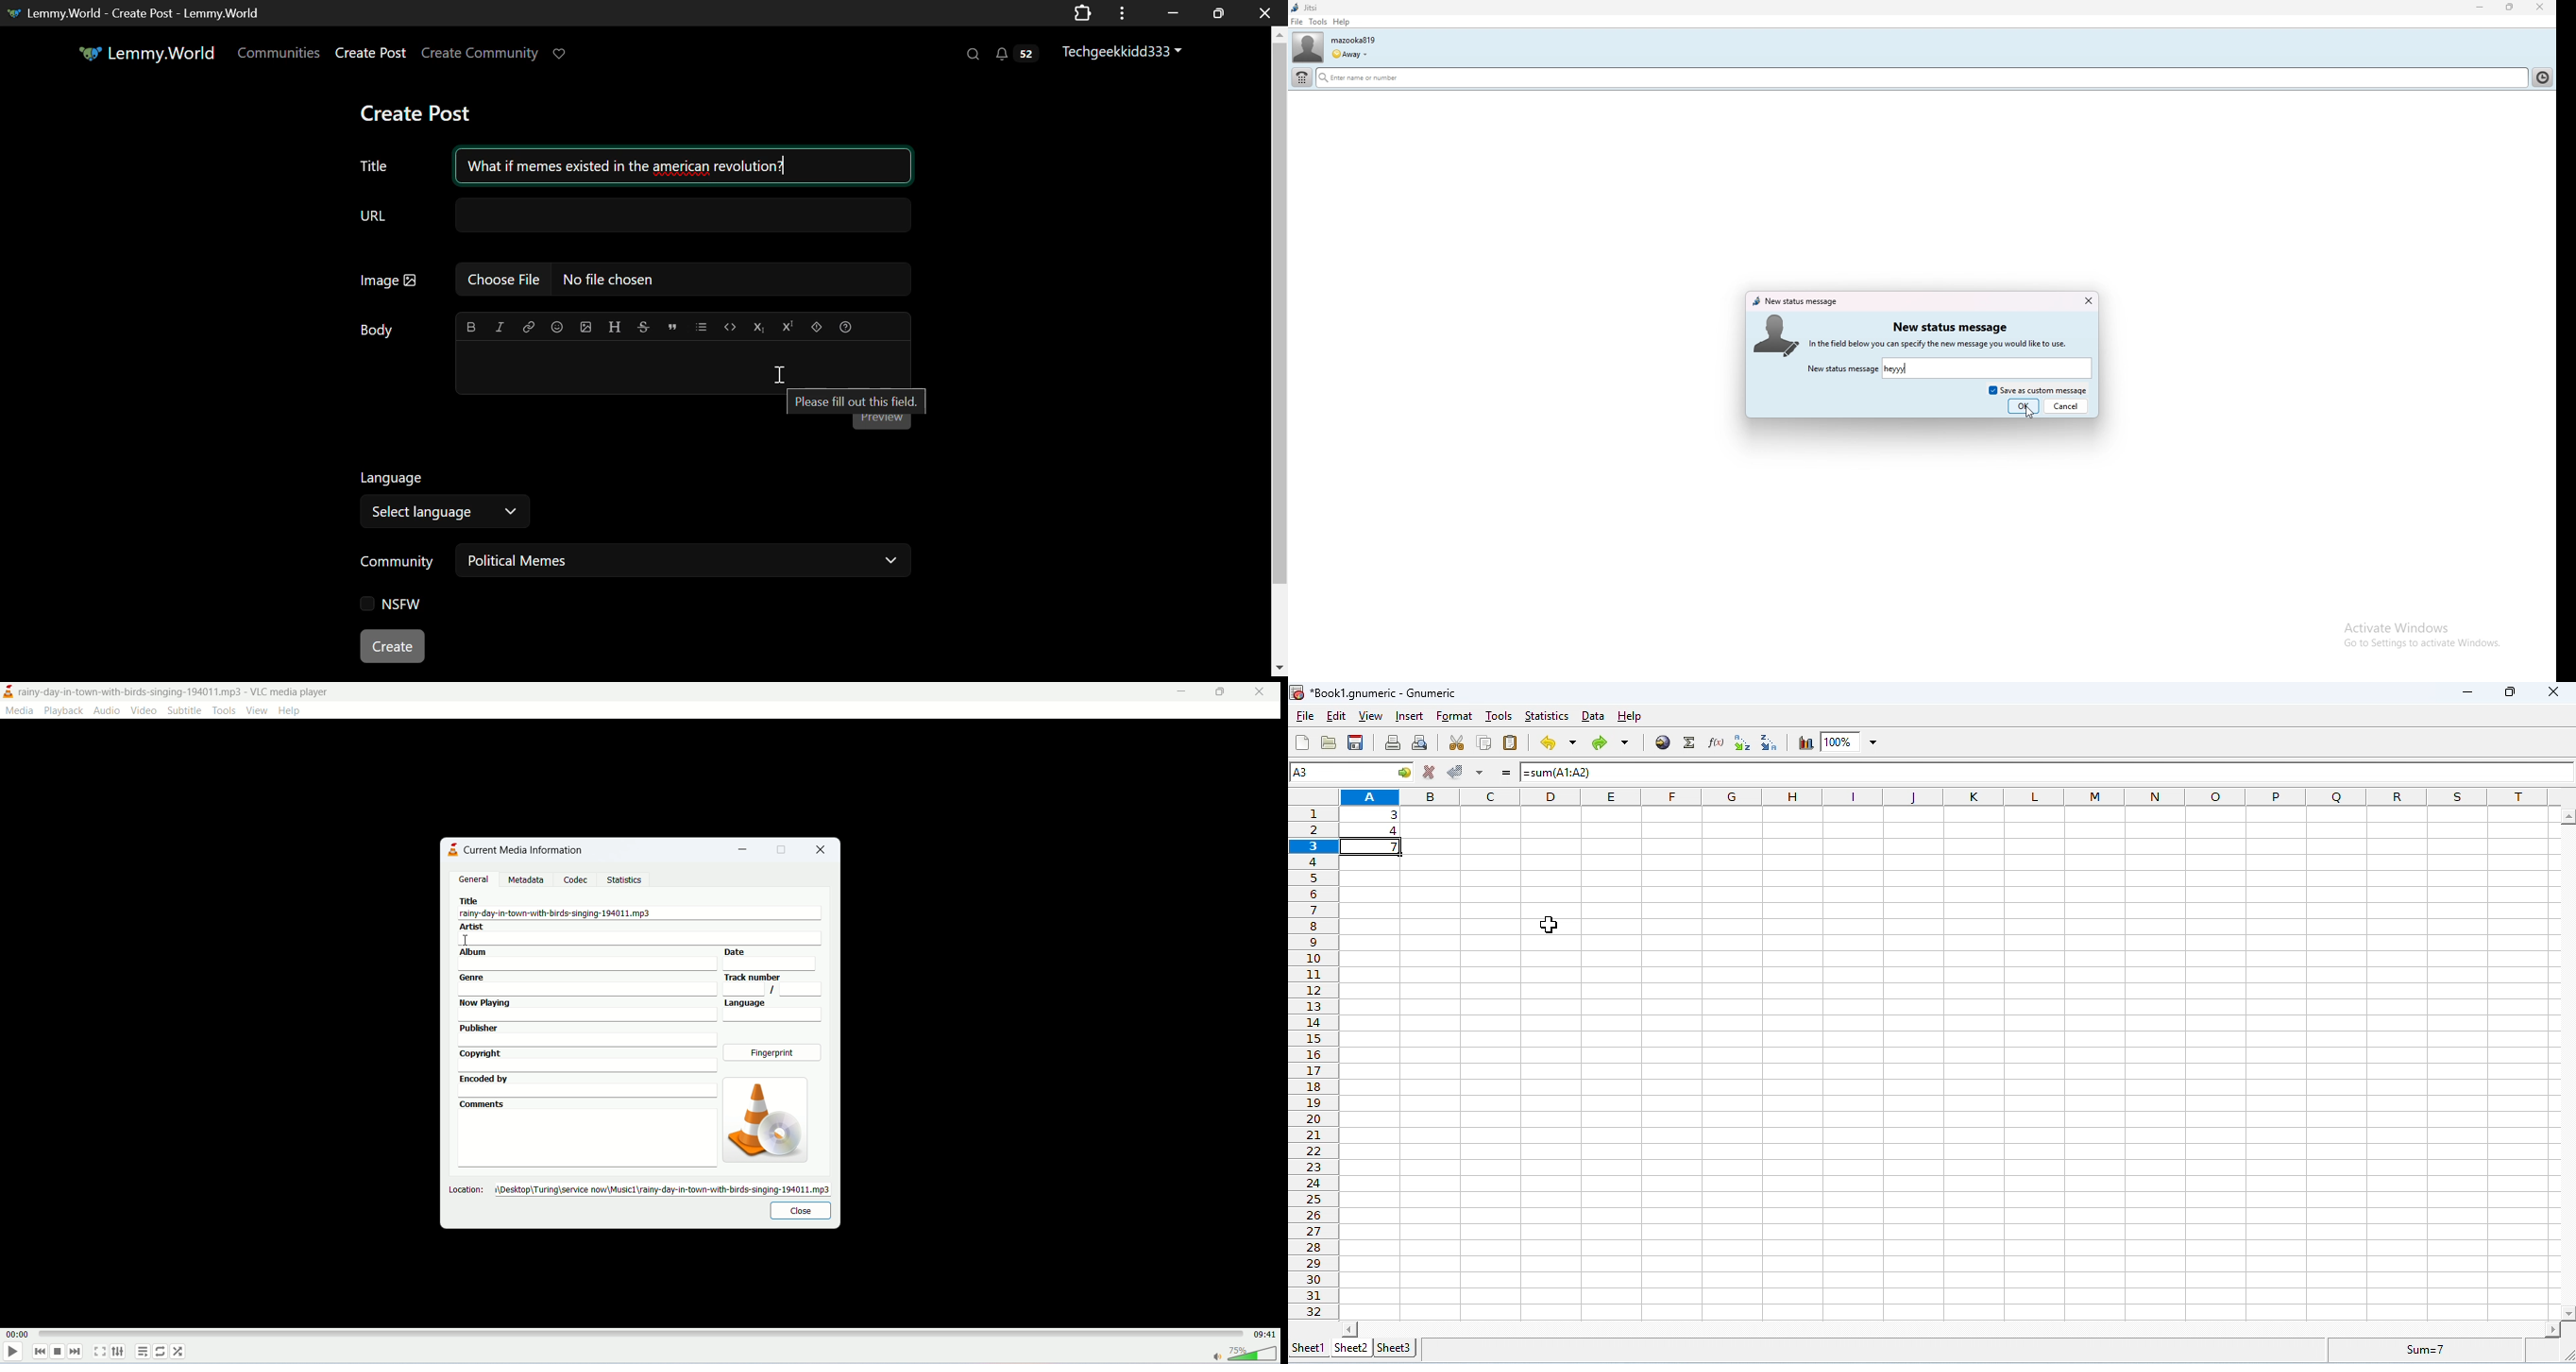 The height and width of the screenshot is (1372, 2576). Describe the element at coordinates (2551, 691) in the screenshot. I see `close` at that location.